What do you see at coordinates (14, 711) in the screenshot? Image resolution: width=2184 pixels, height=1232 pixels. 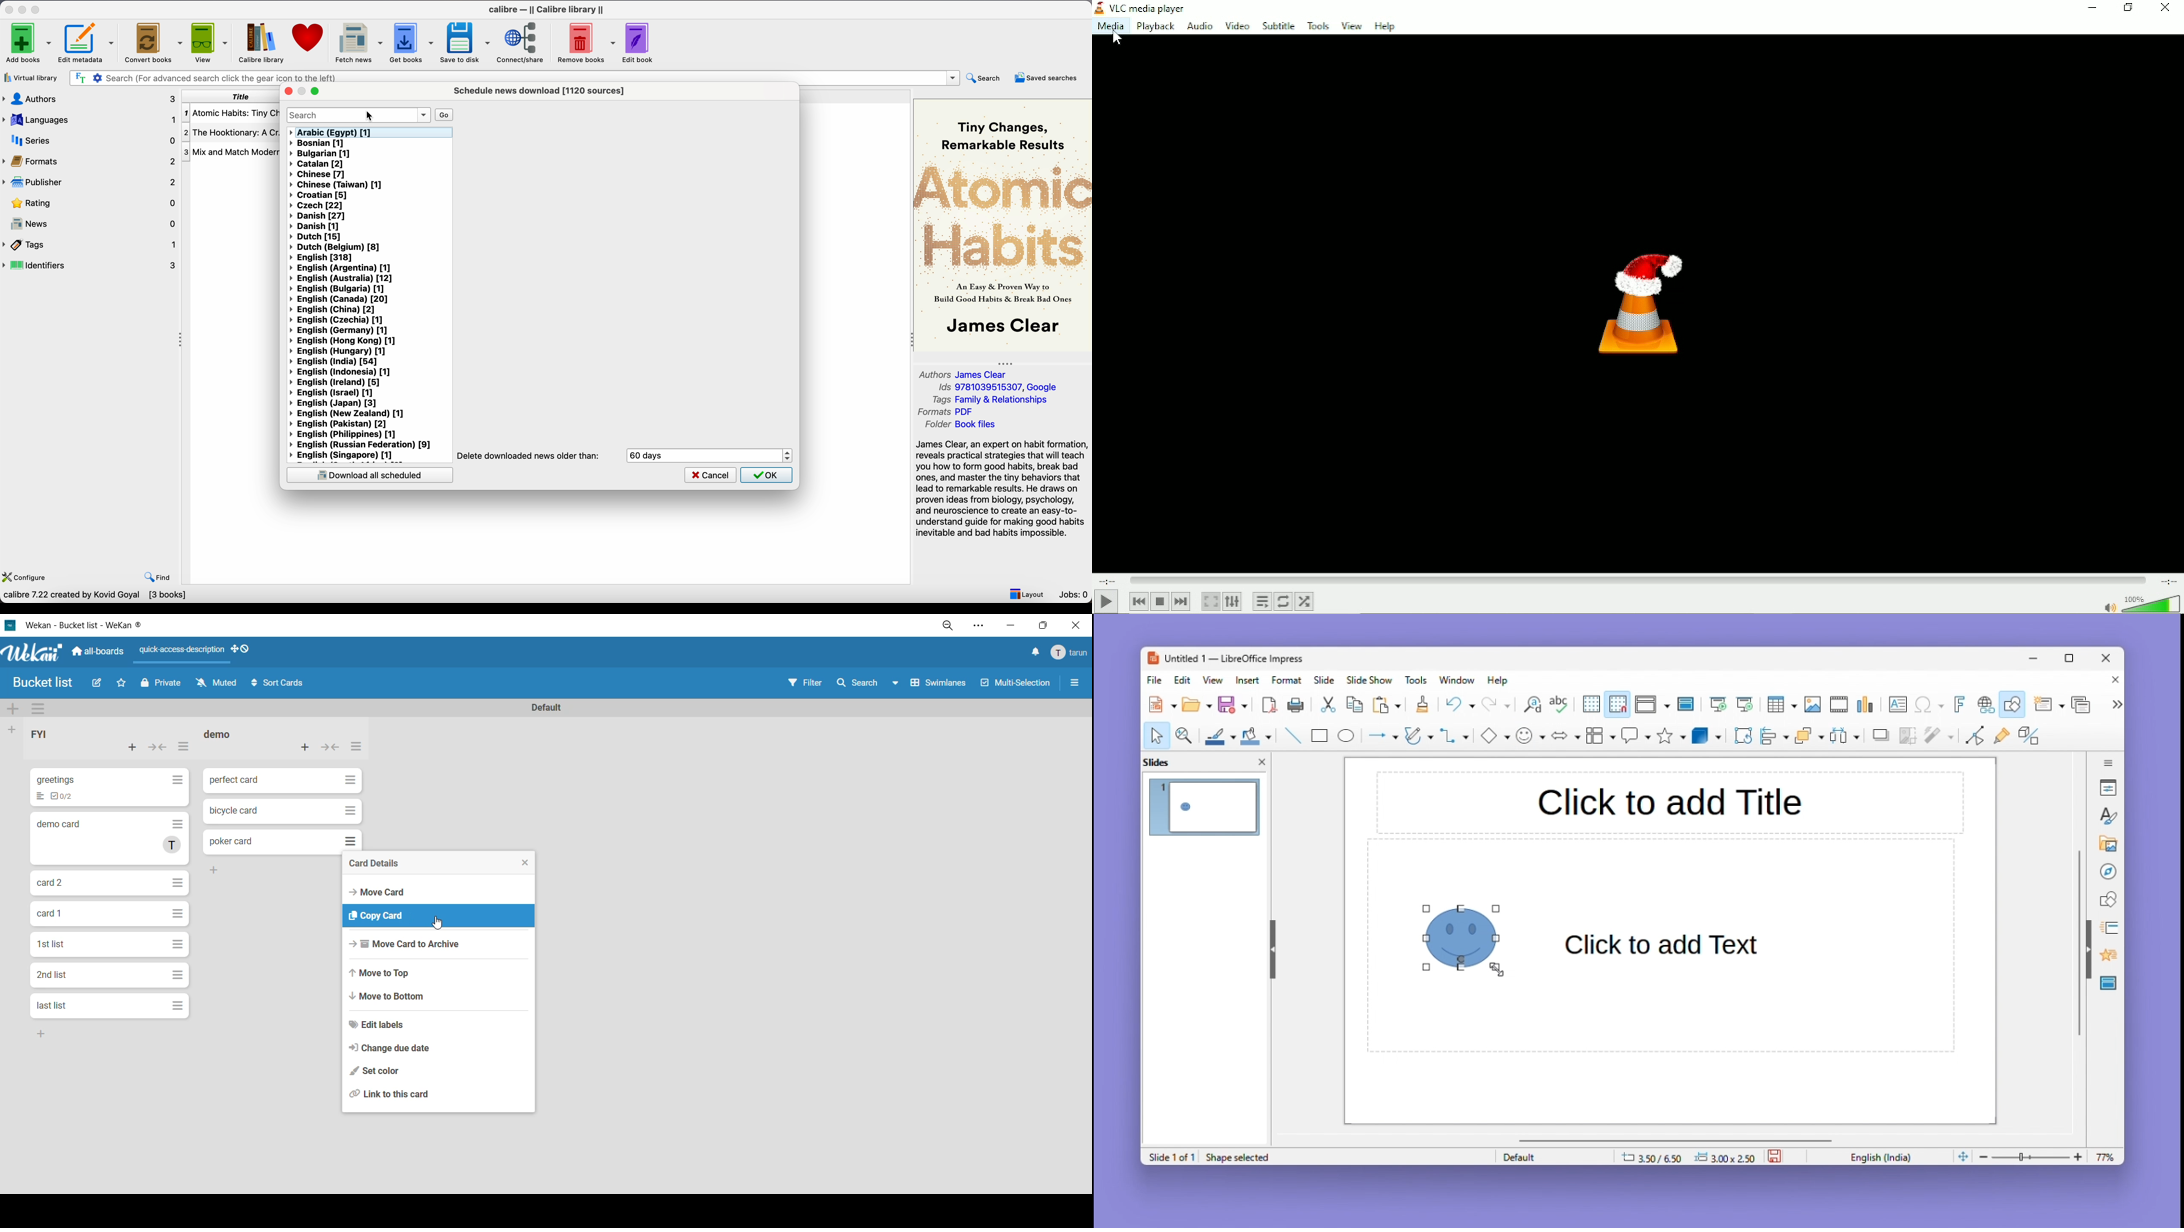 I see `add swimlane` at bounding box center [14, 711].